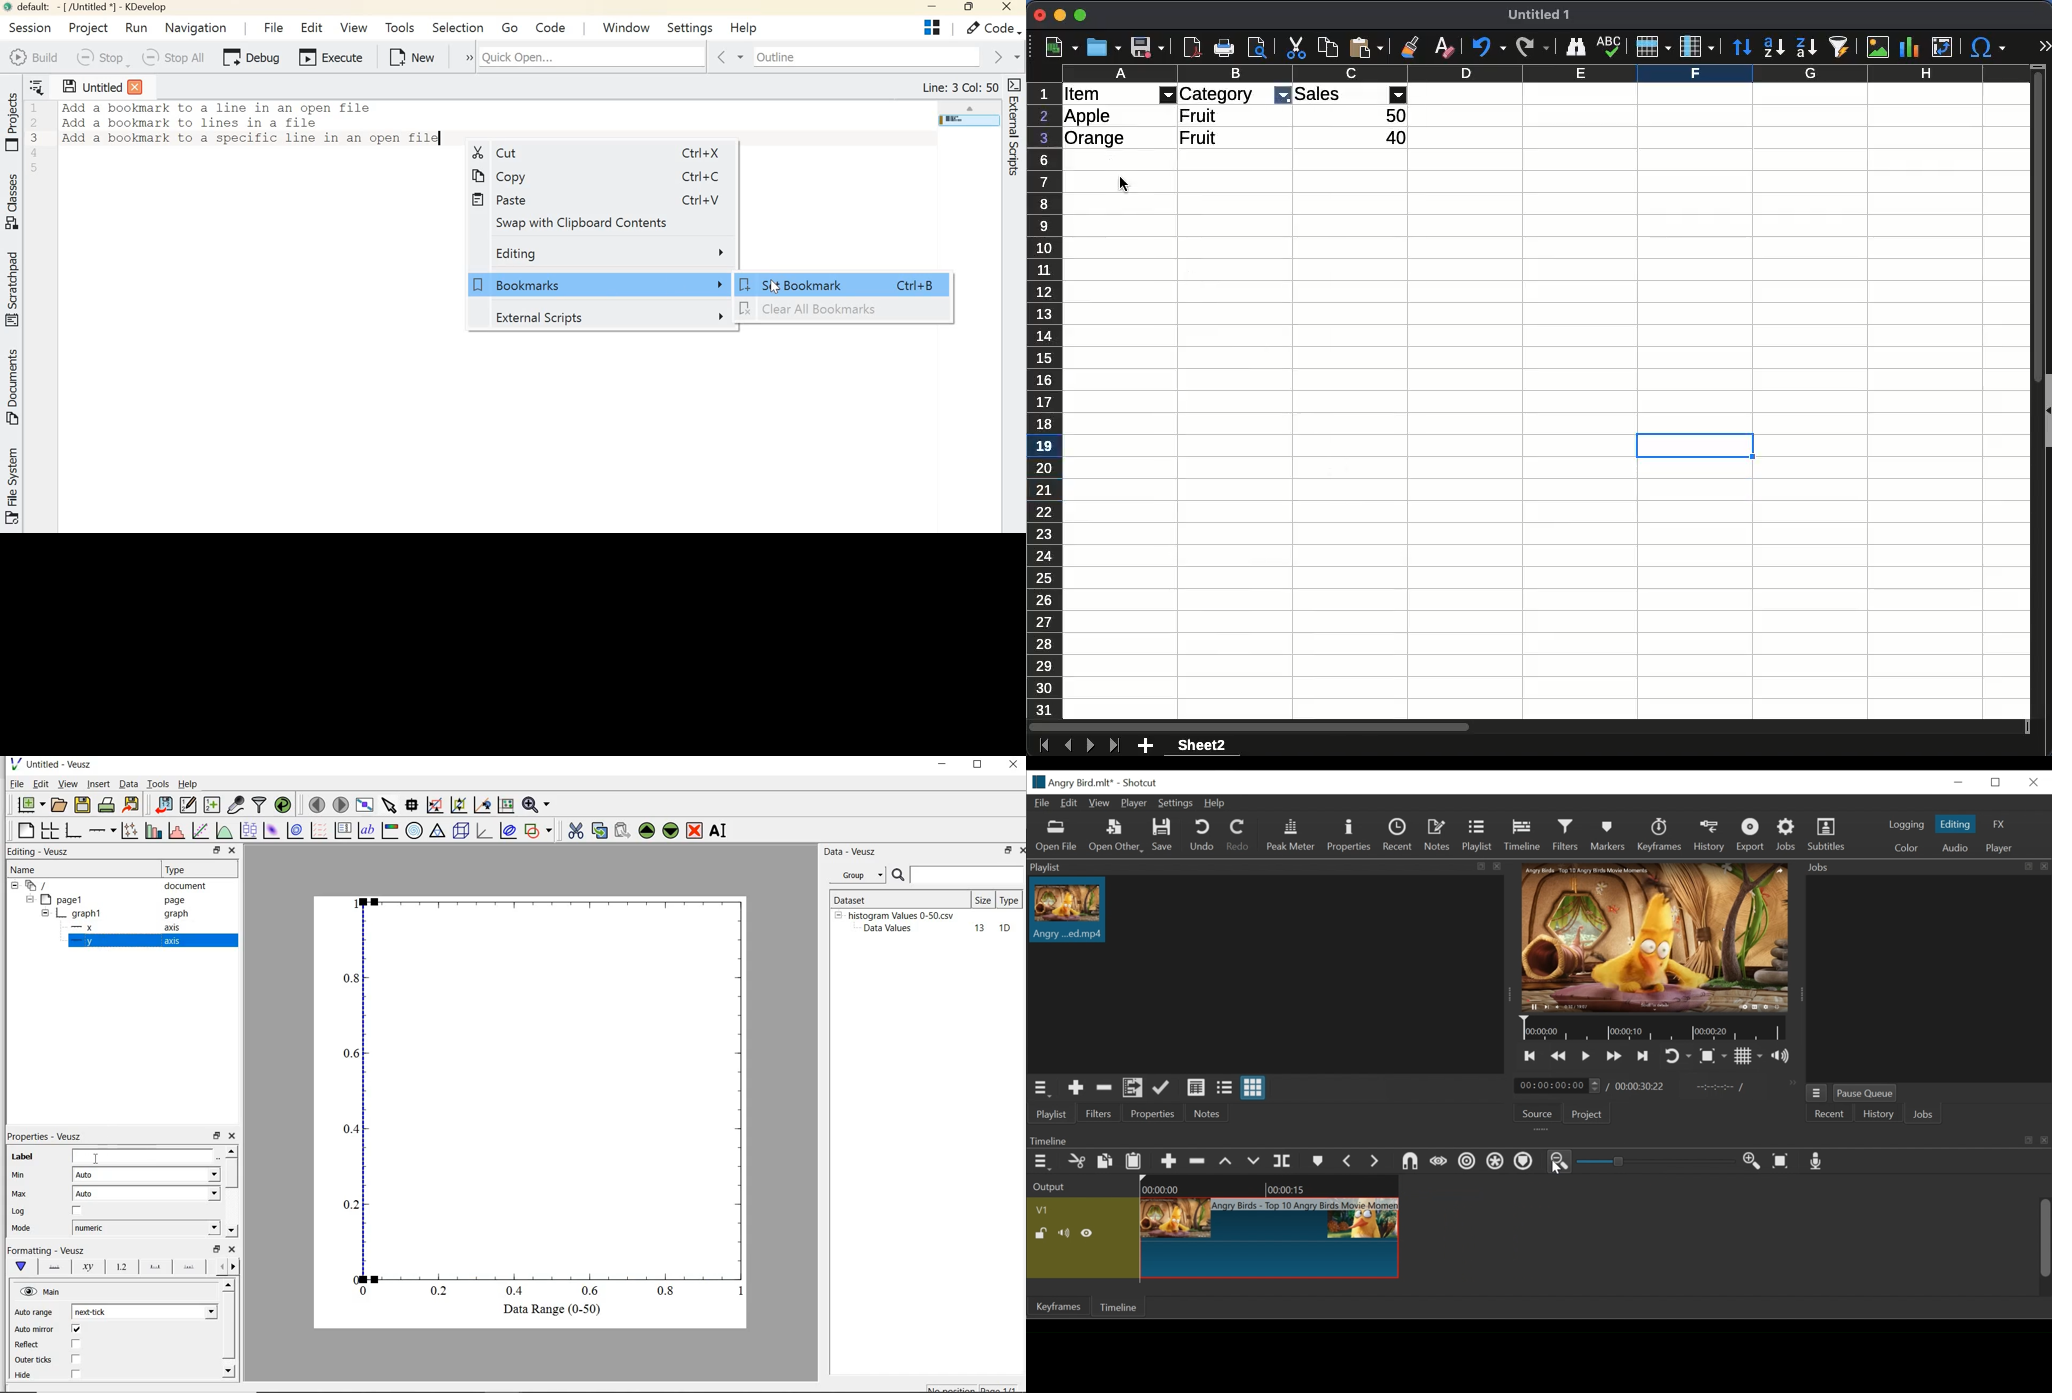  I want to click on Keyframes, so click(1659, 835).